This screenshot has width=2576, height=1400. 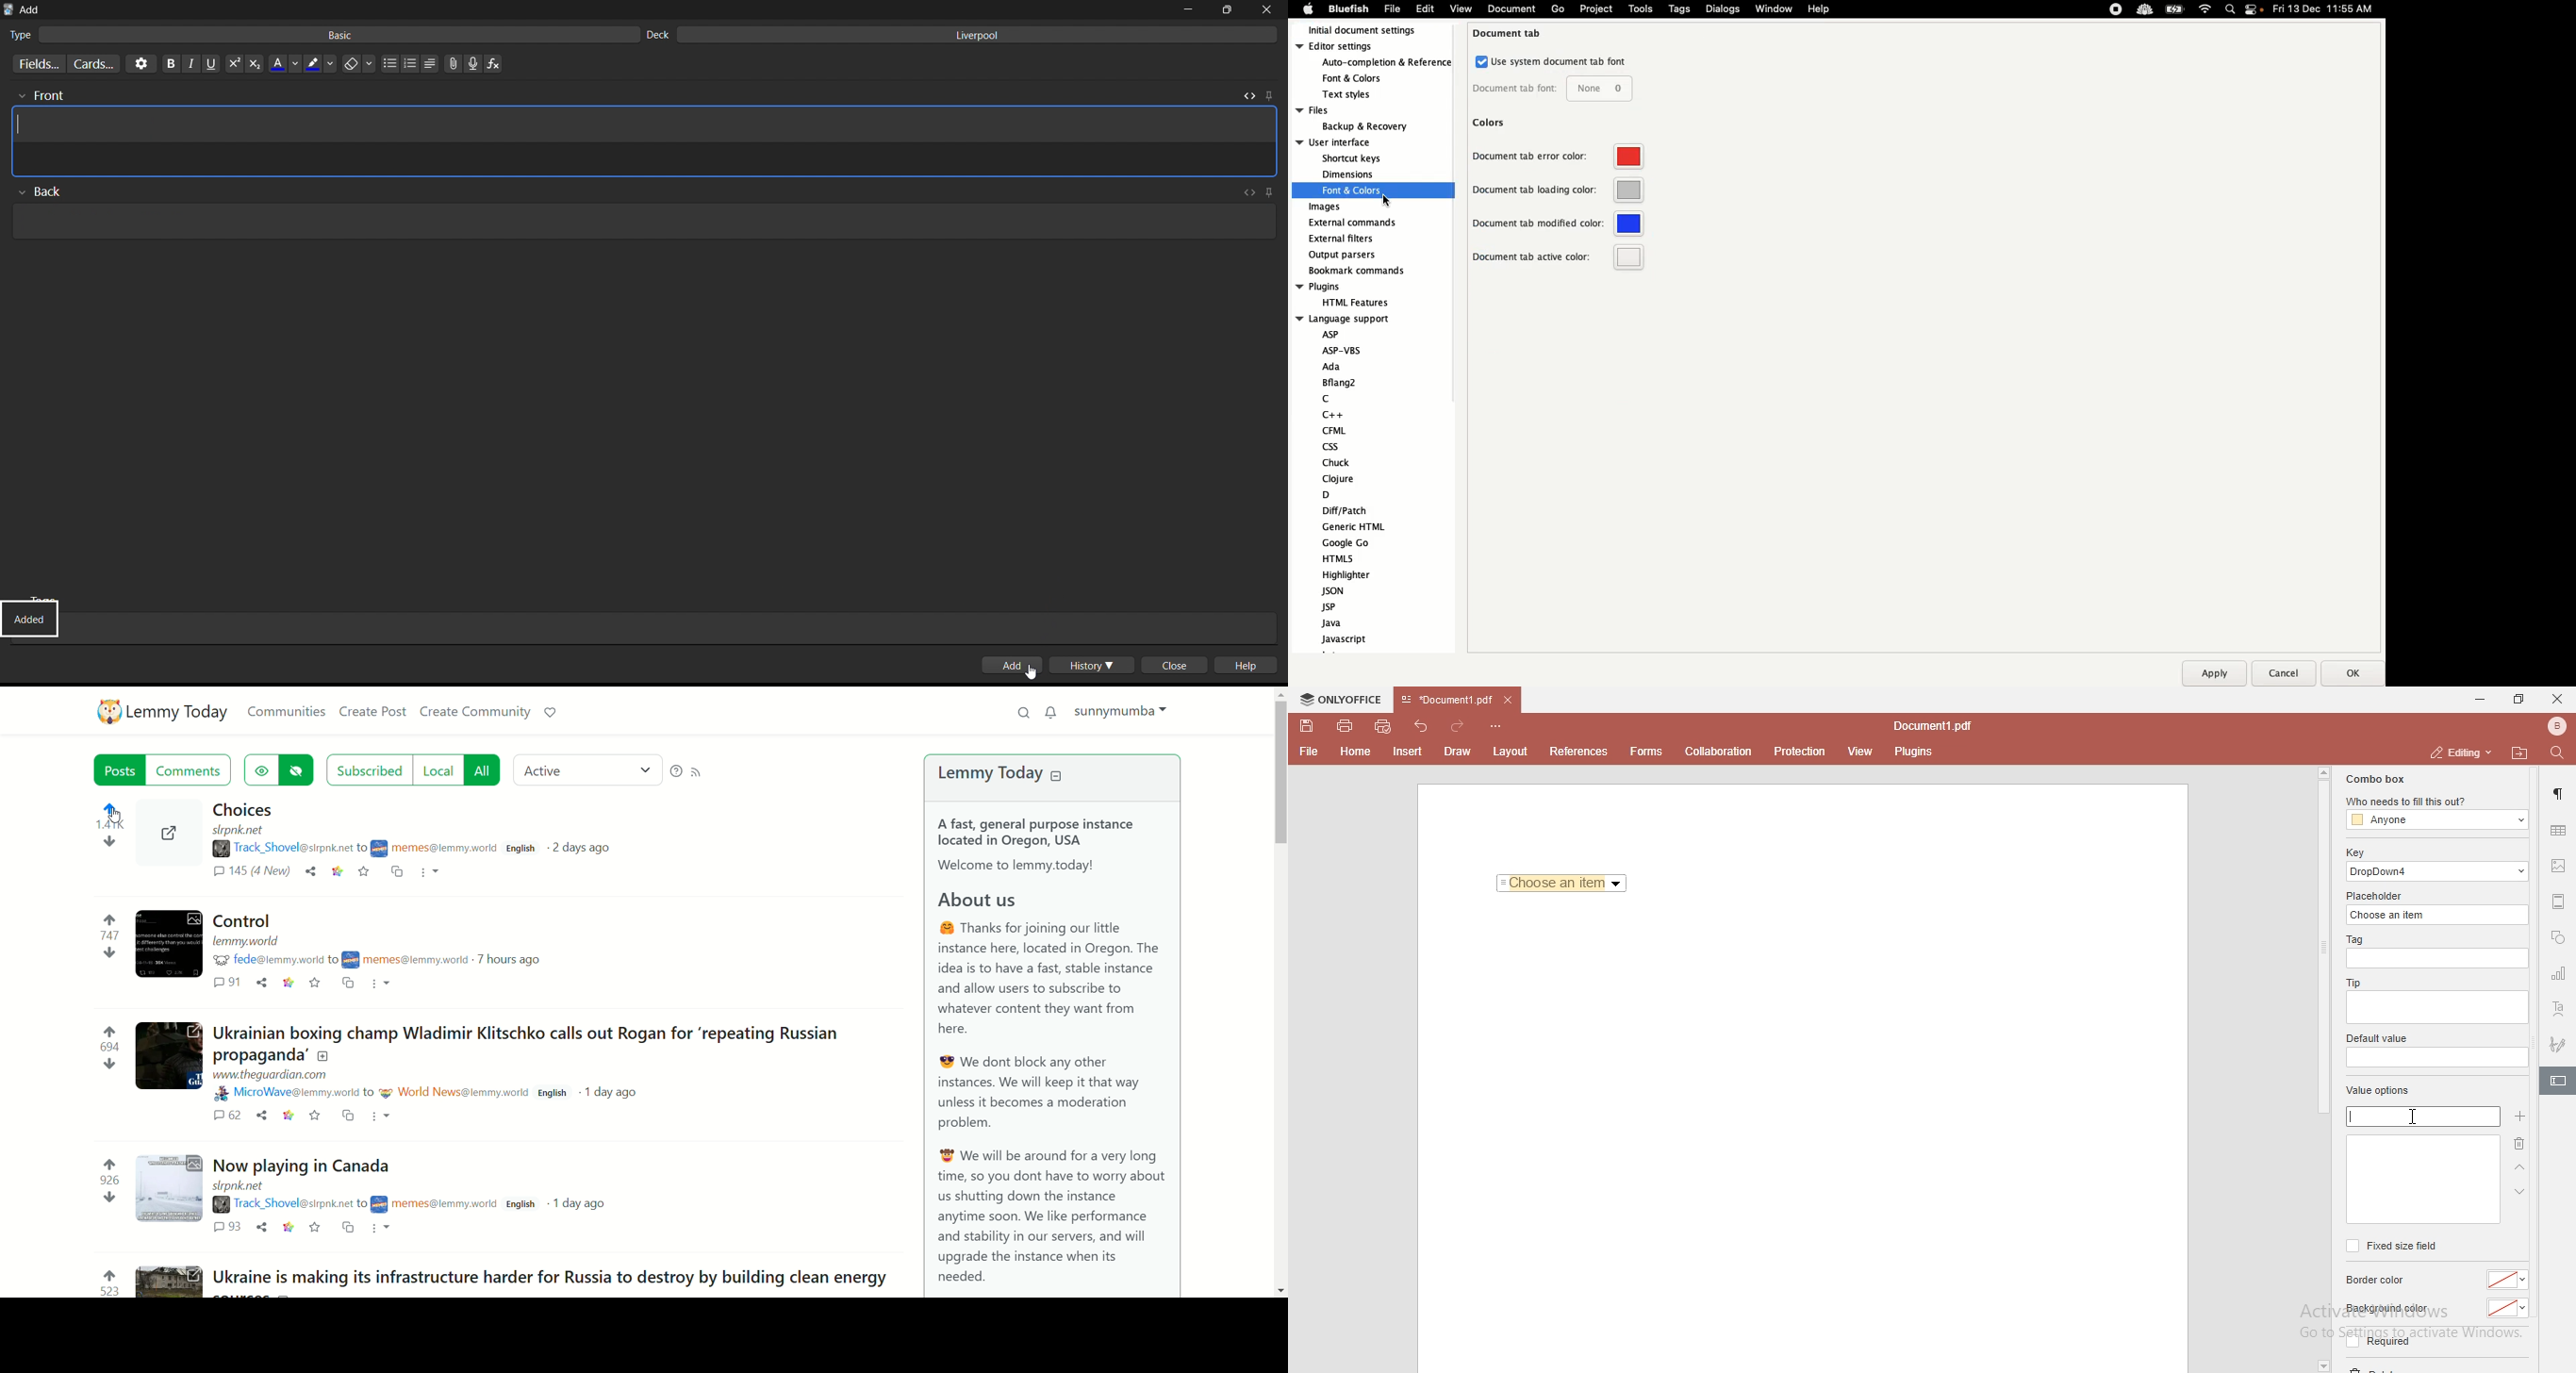 What do you see at coordinates (1344, 239) in the screenshot?
I see `External filters` at bounding box center [1344, 239].